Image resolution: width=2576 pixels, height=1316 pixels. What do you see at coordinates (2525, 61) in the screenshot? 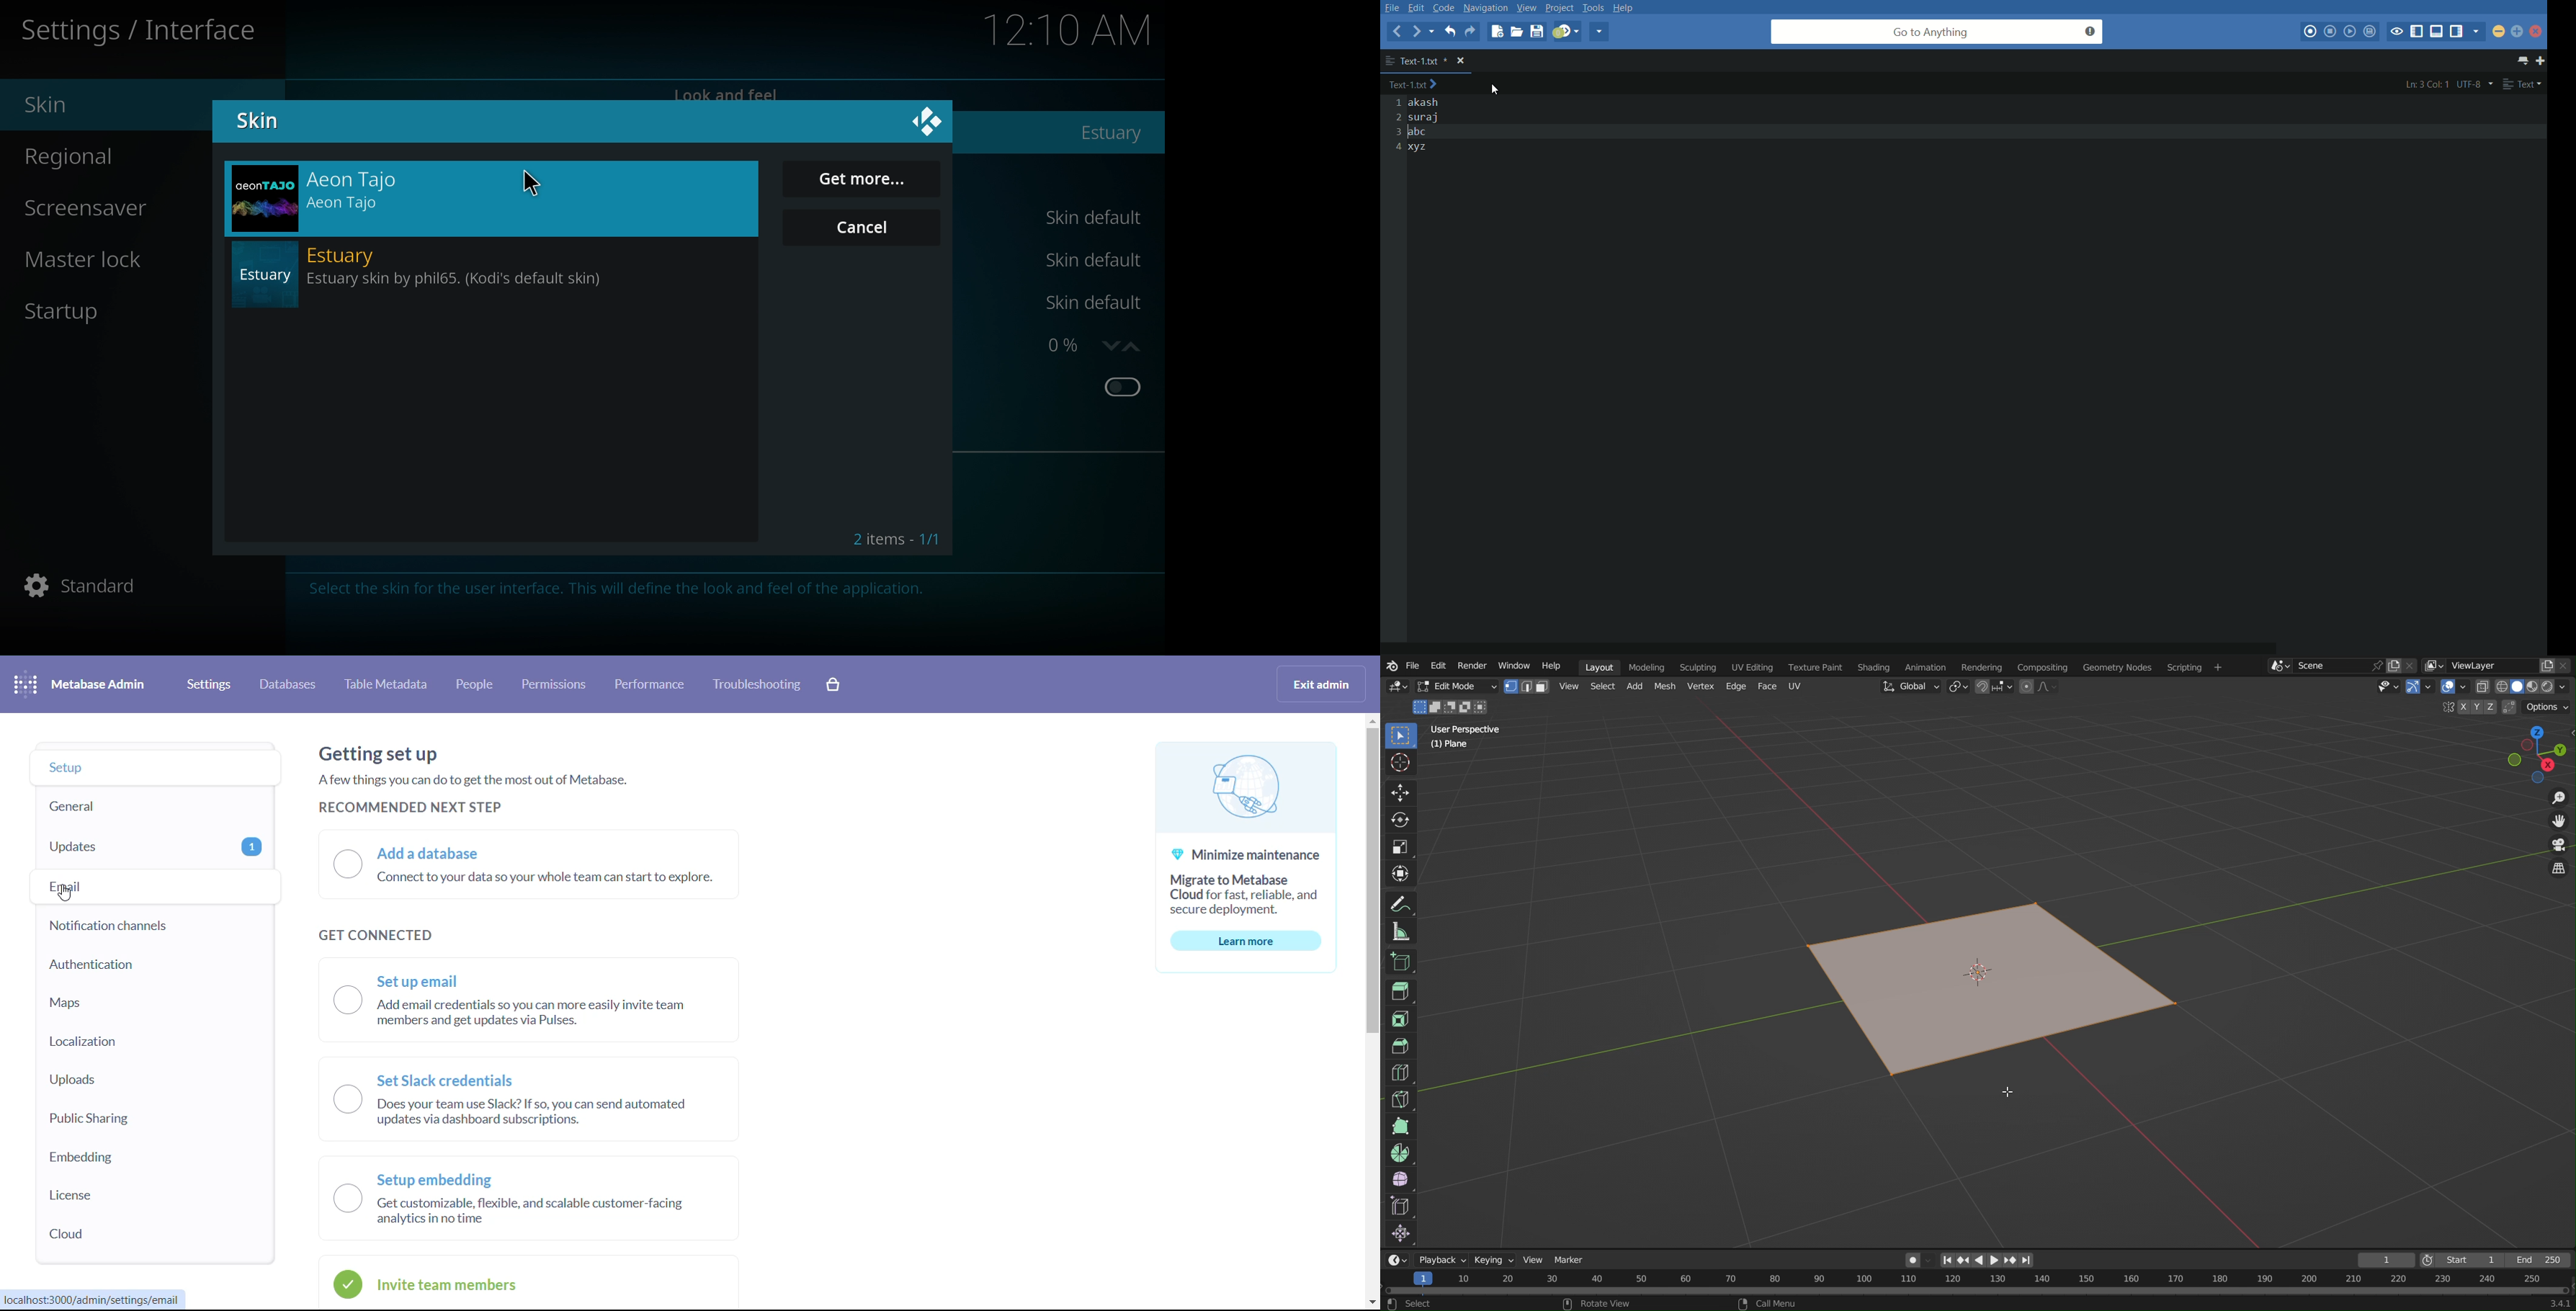
I see `show all tabs` at bounding box center [2525, 61].